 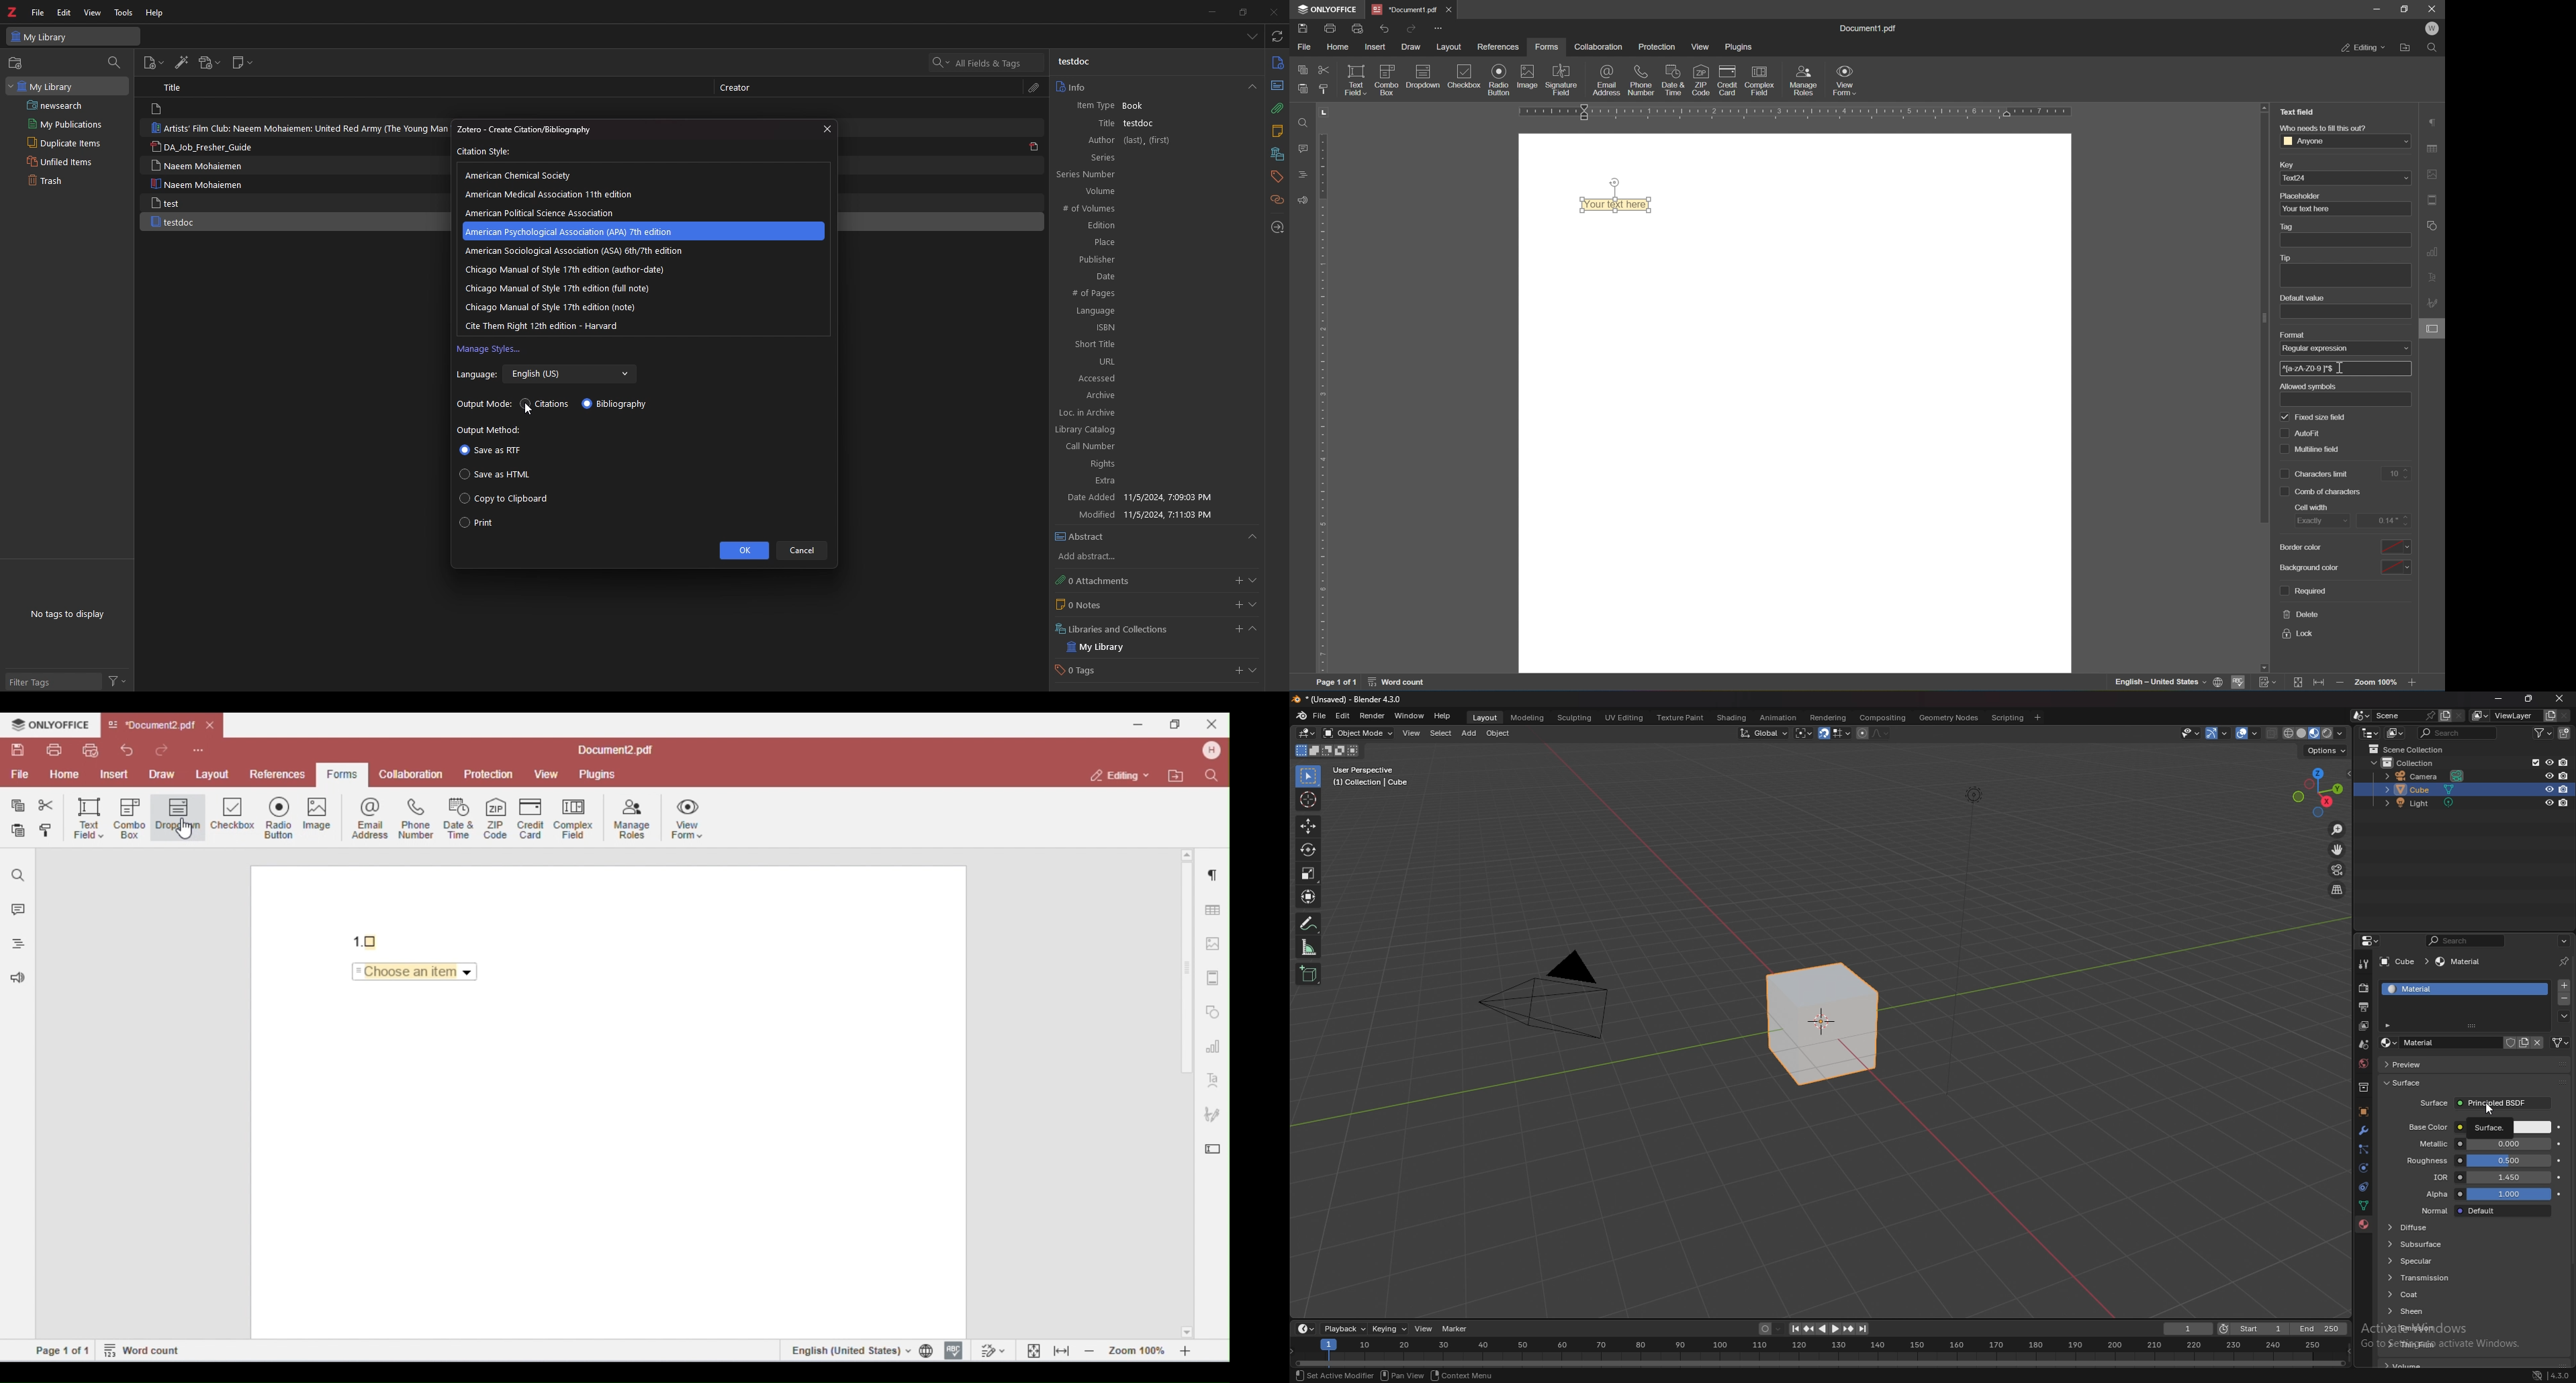 I want to click on rotate, so click(x=1308, y=850).